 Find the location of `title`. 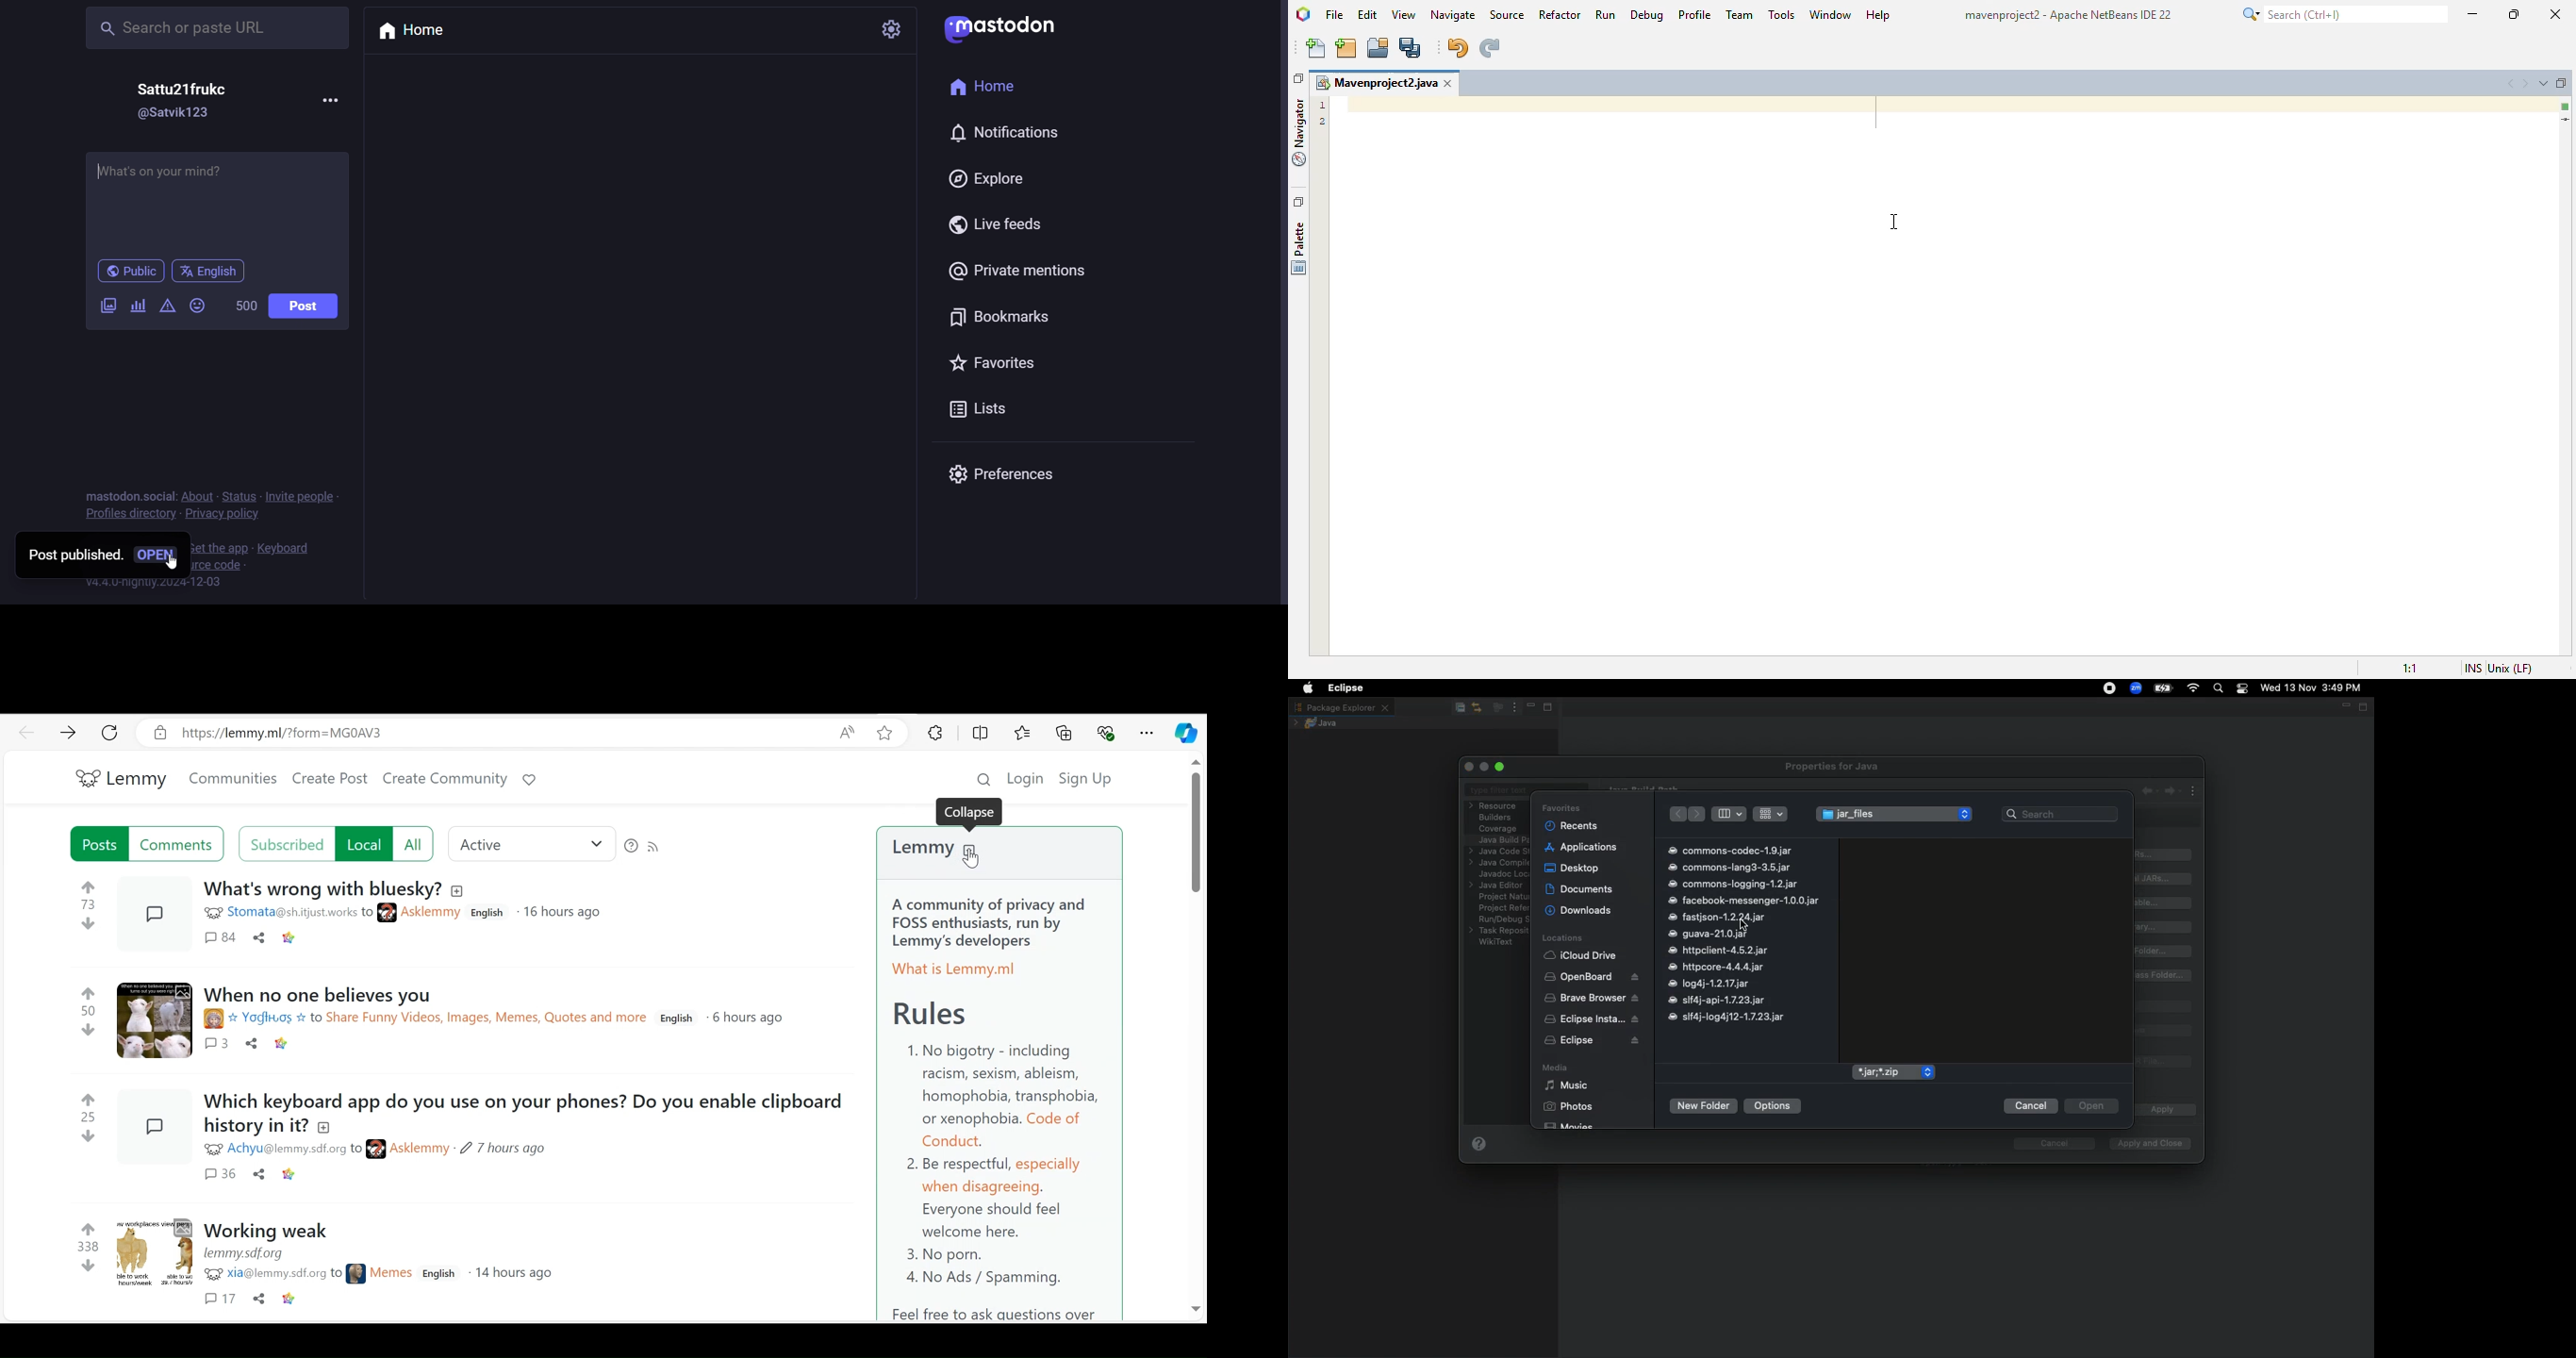

title is located at coordinates (255, 1125).